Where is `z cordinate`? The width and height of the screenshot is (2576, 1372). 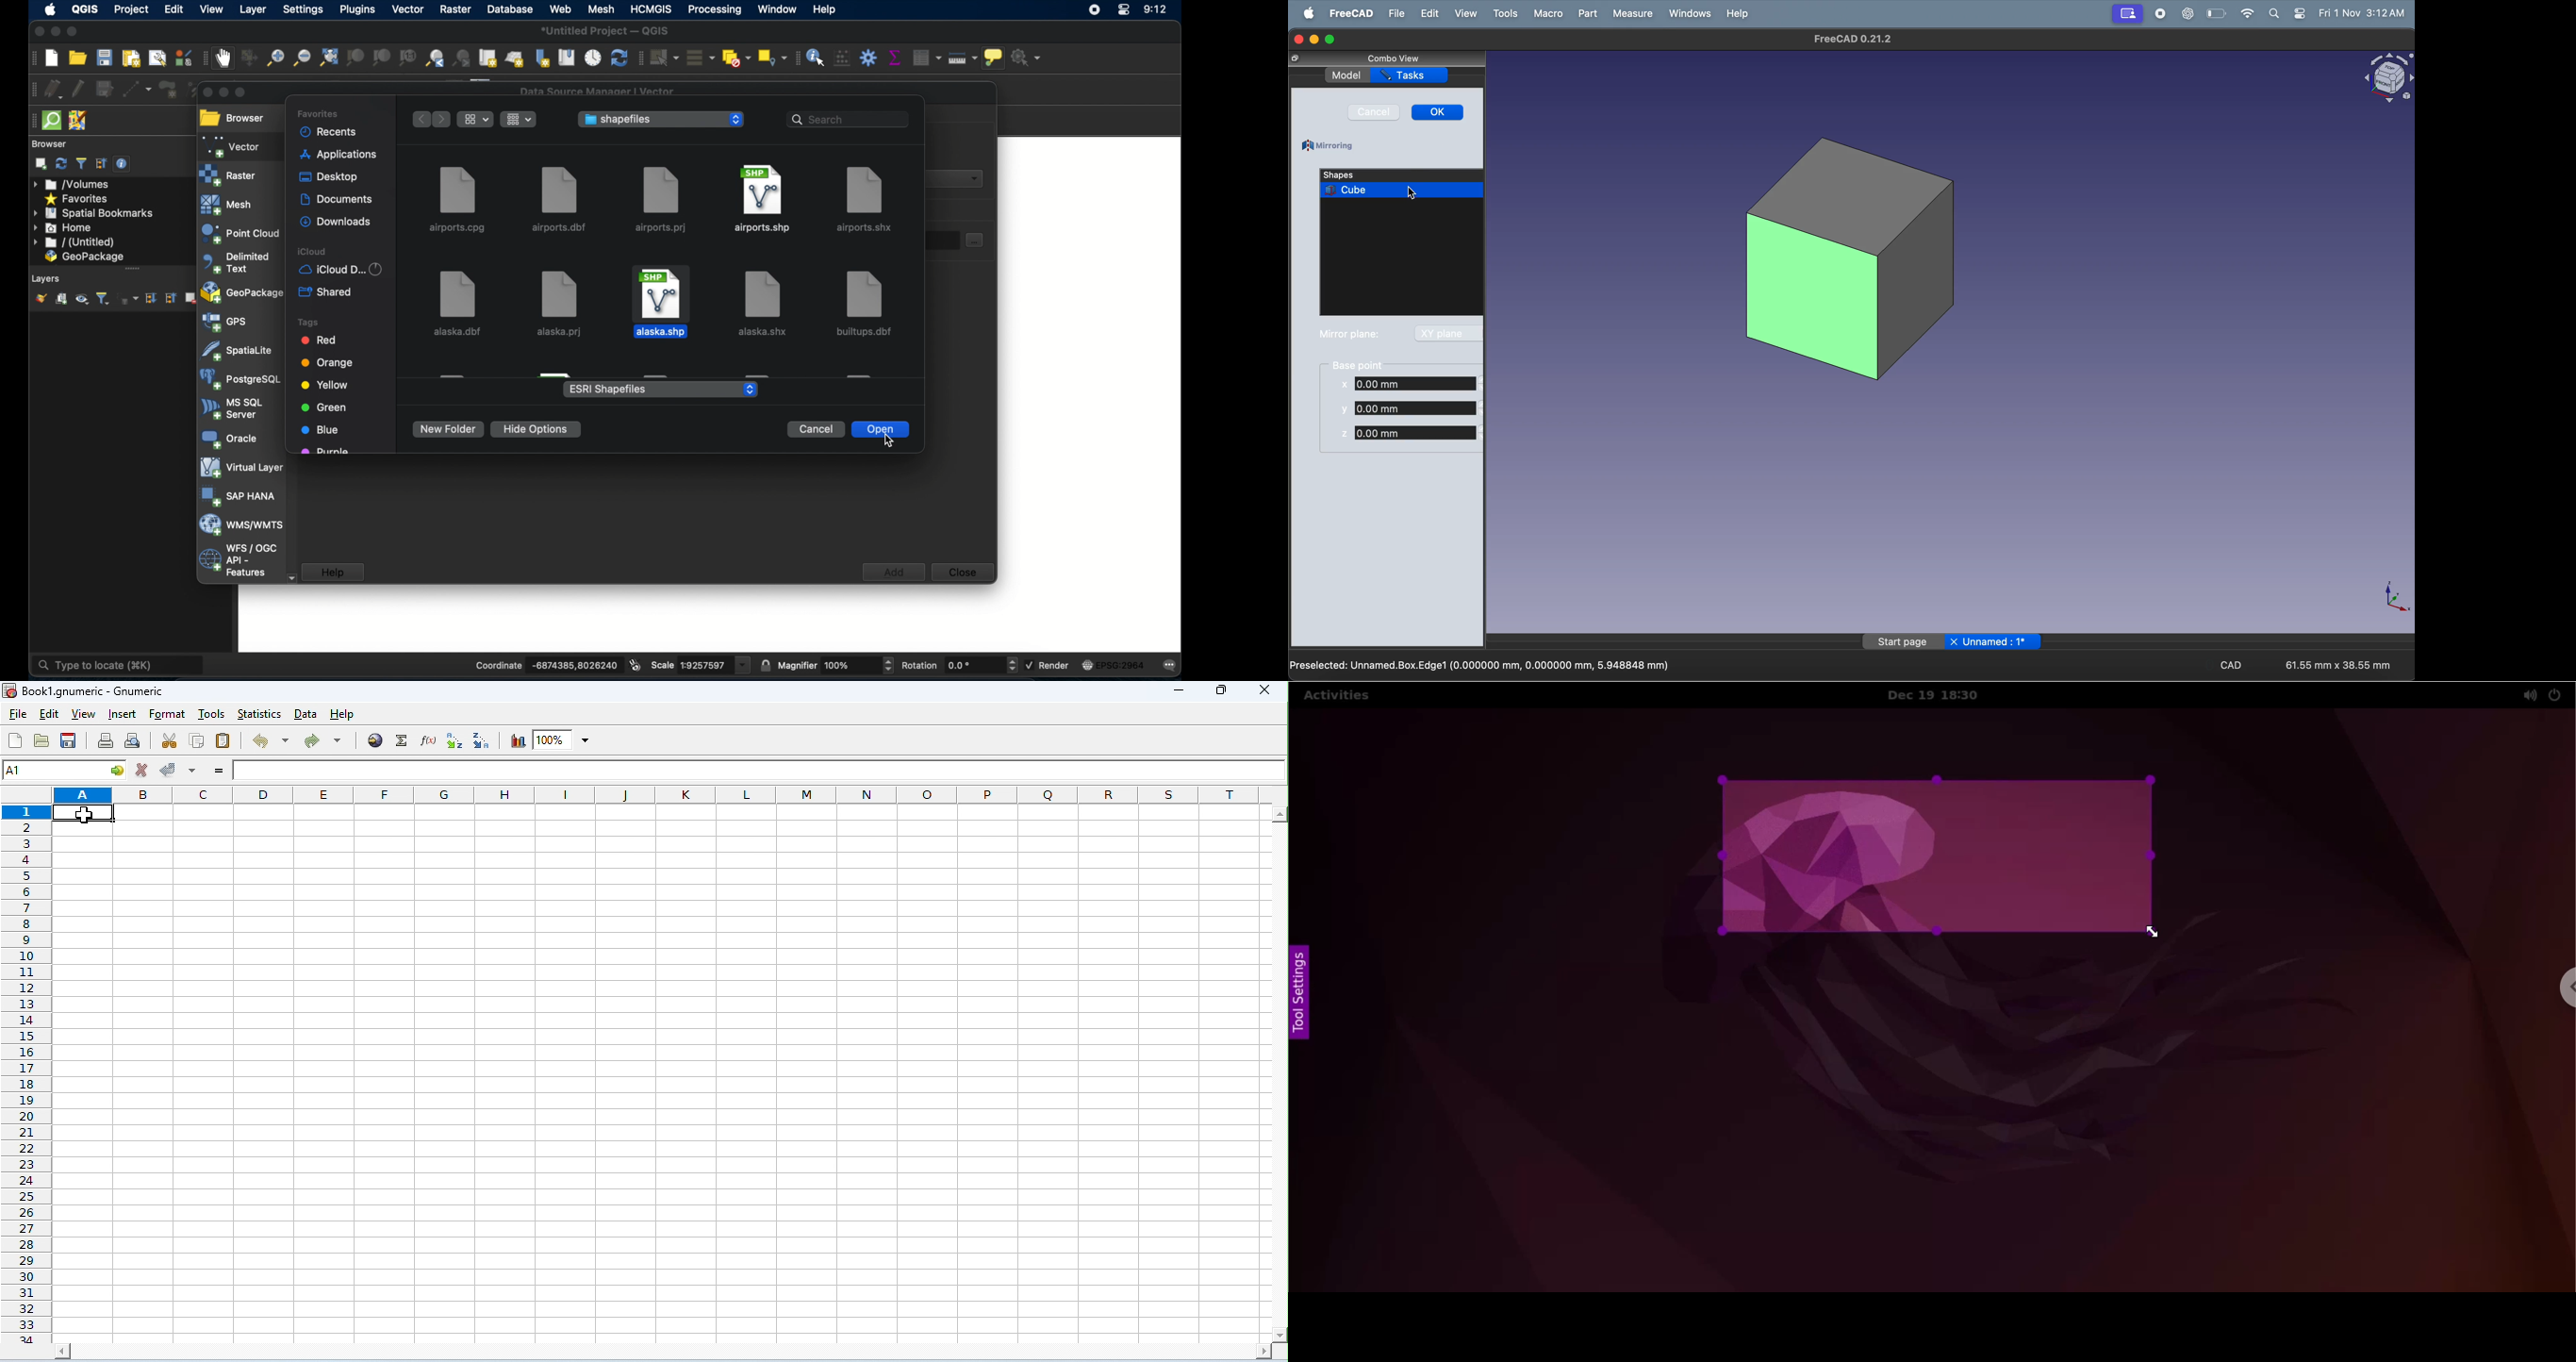 z cordinate is located at coordinates (1410, 432).